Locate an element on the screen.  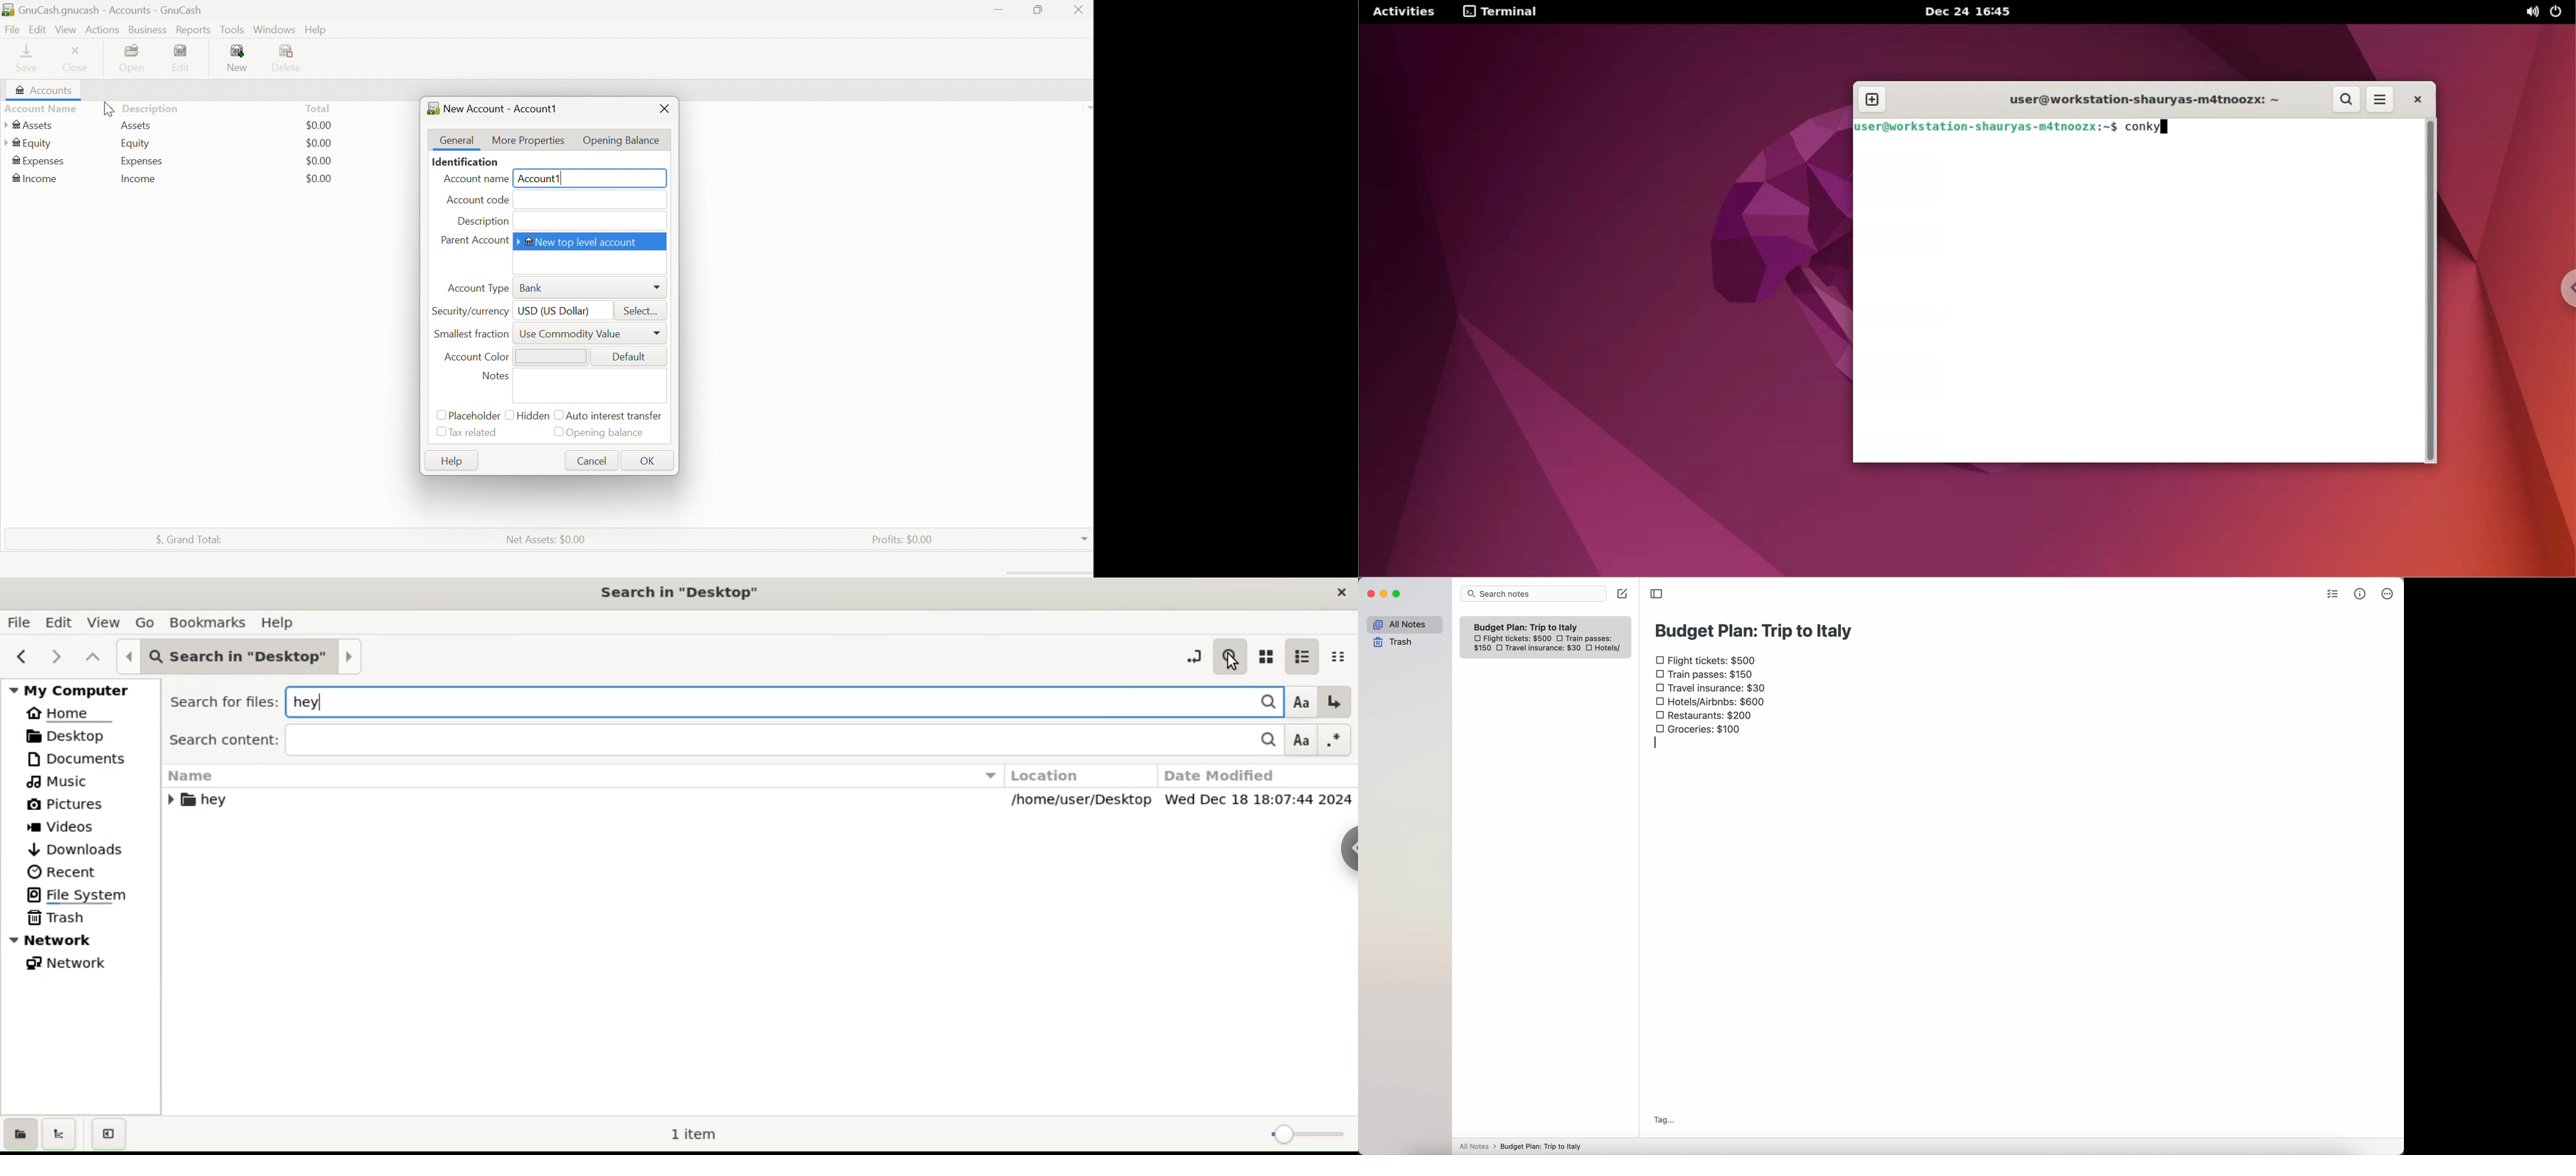
Edit is located at coordinates (36, 29).